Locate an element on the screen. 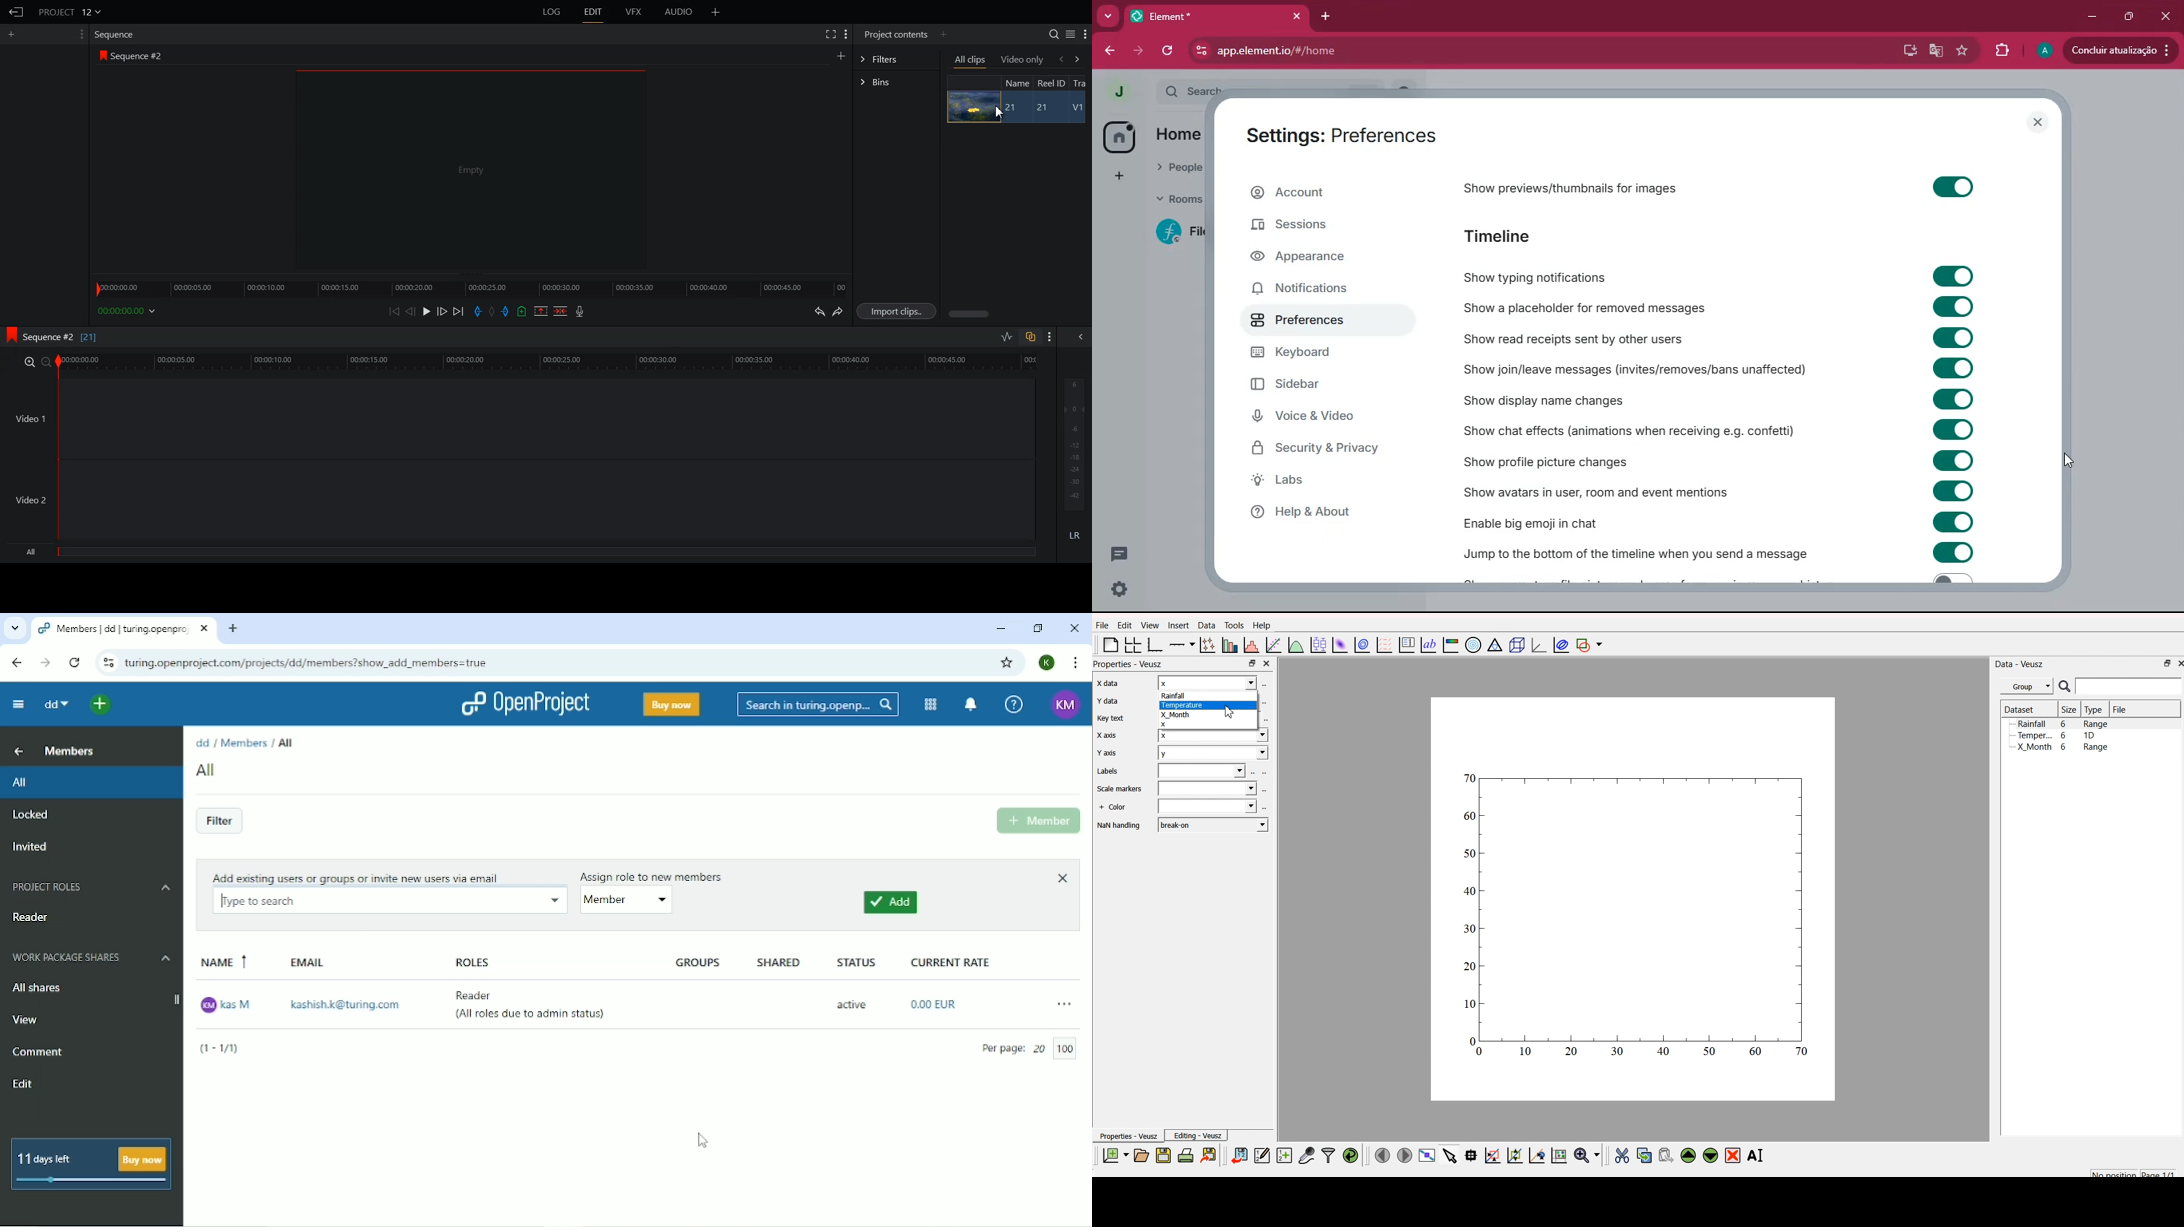 The image size is (2184, 1232). Reader is located at coordinates (35, 917).